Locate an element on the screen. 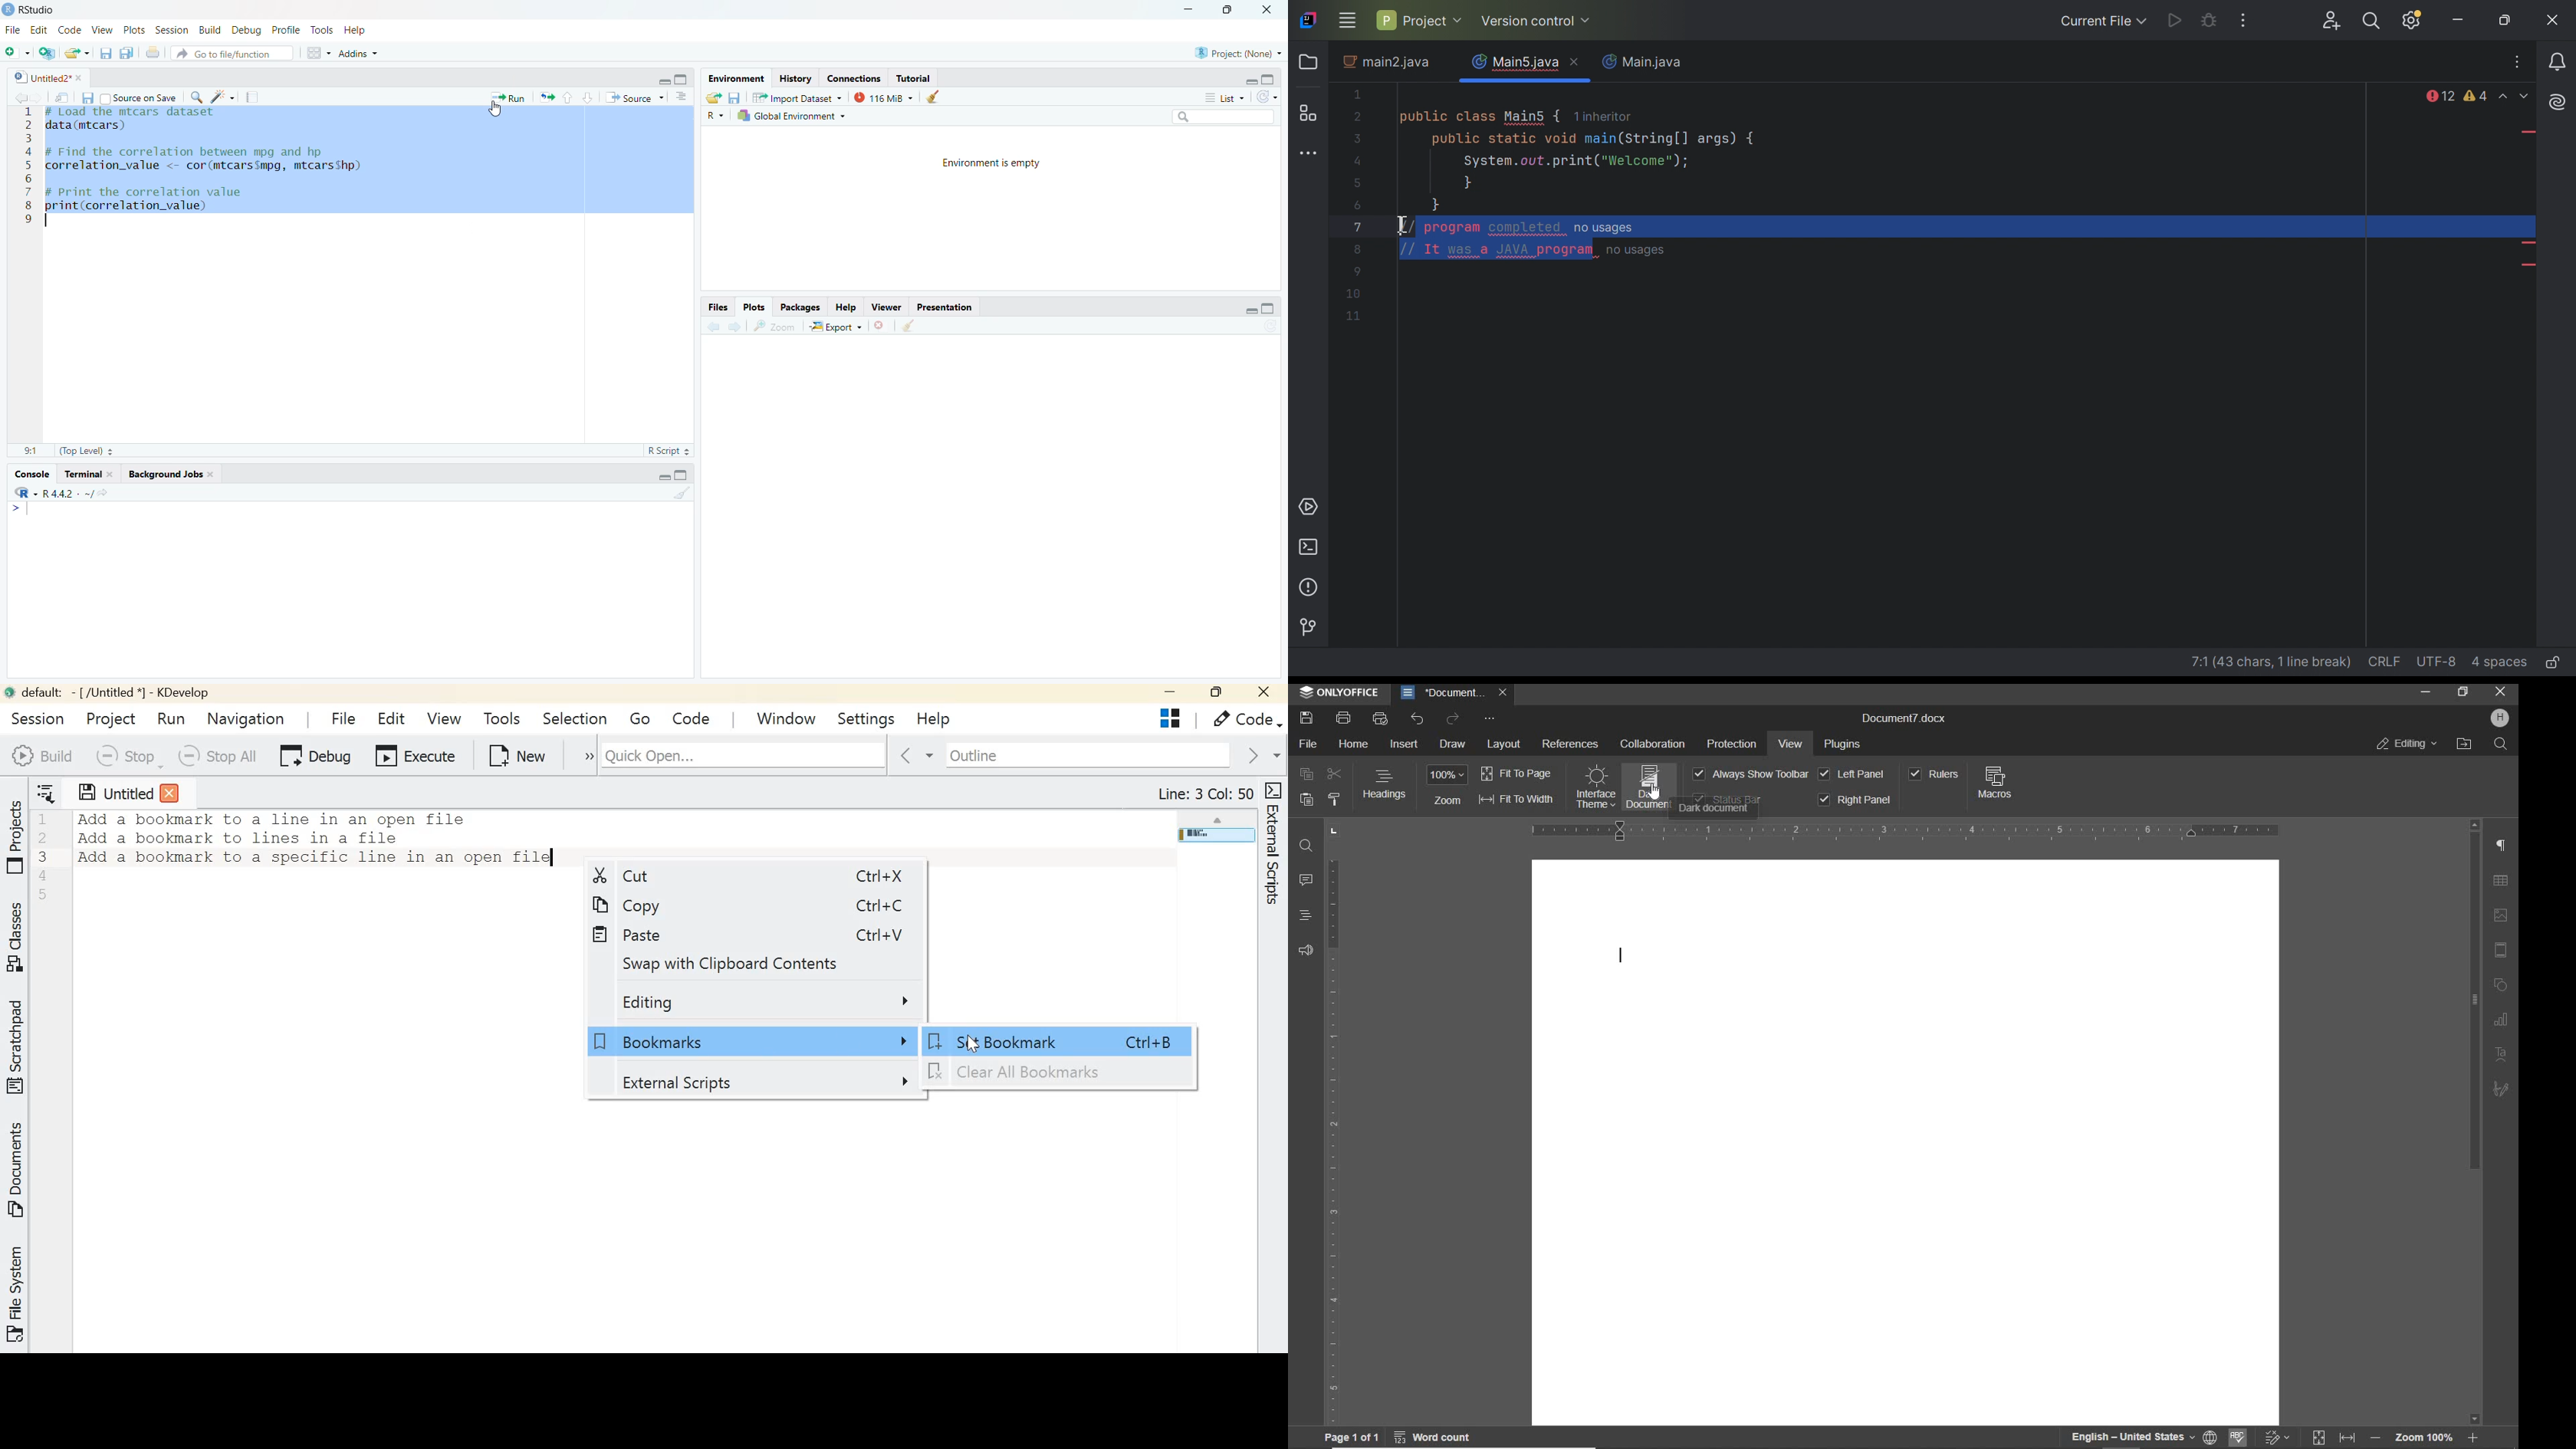  Clear console (Ctrl +L) is located at coordinates (910, 328).